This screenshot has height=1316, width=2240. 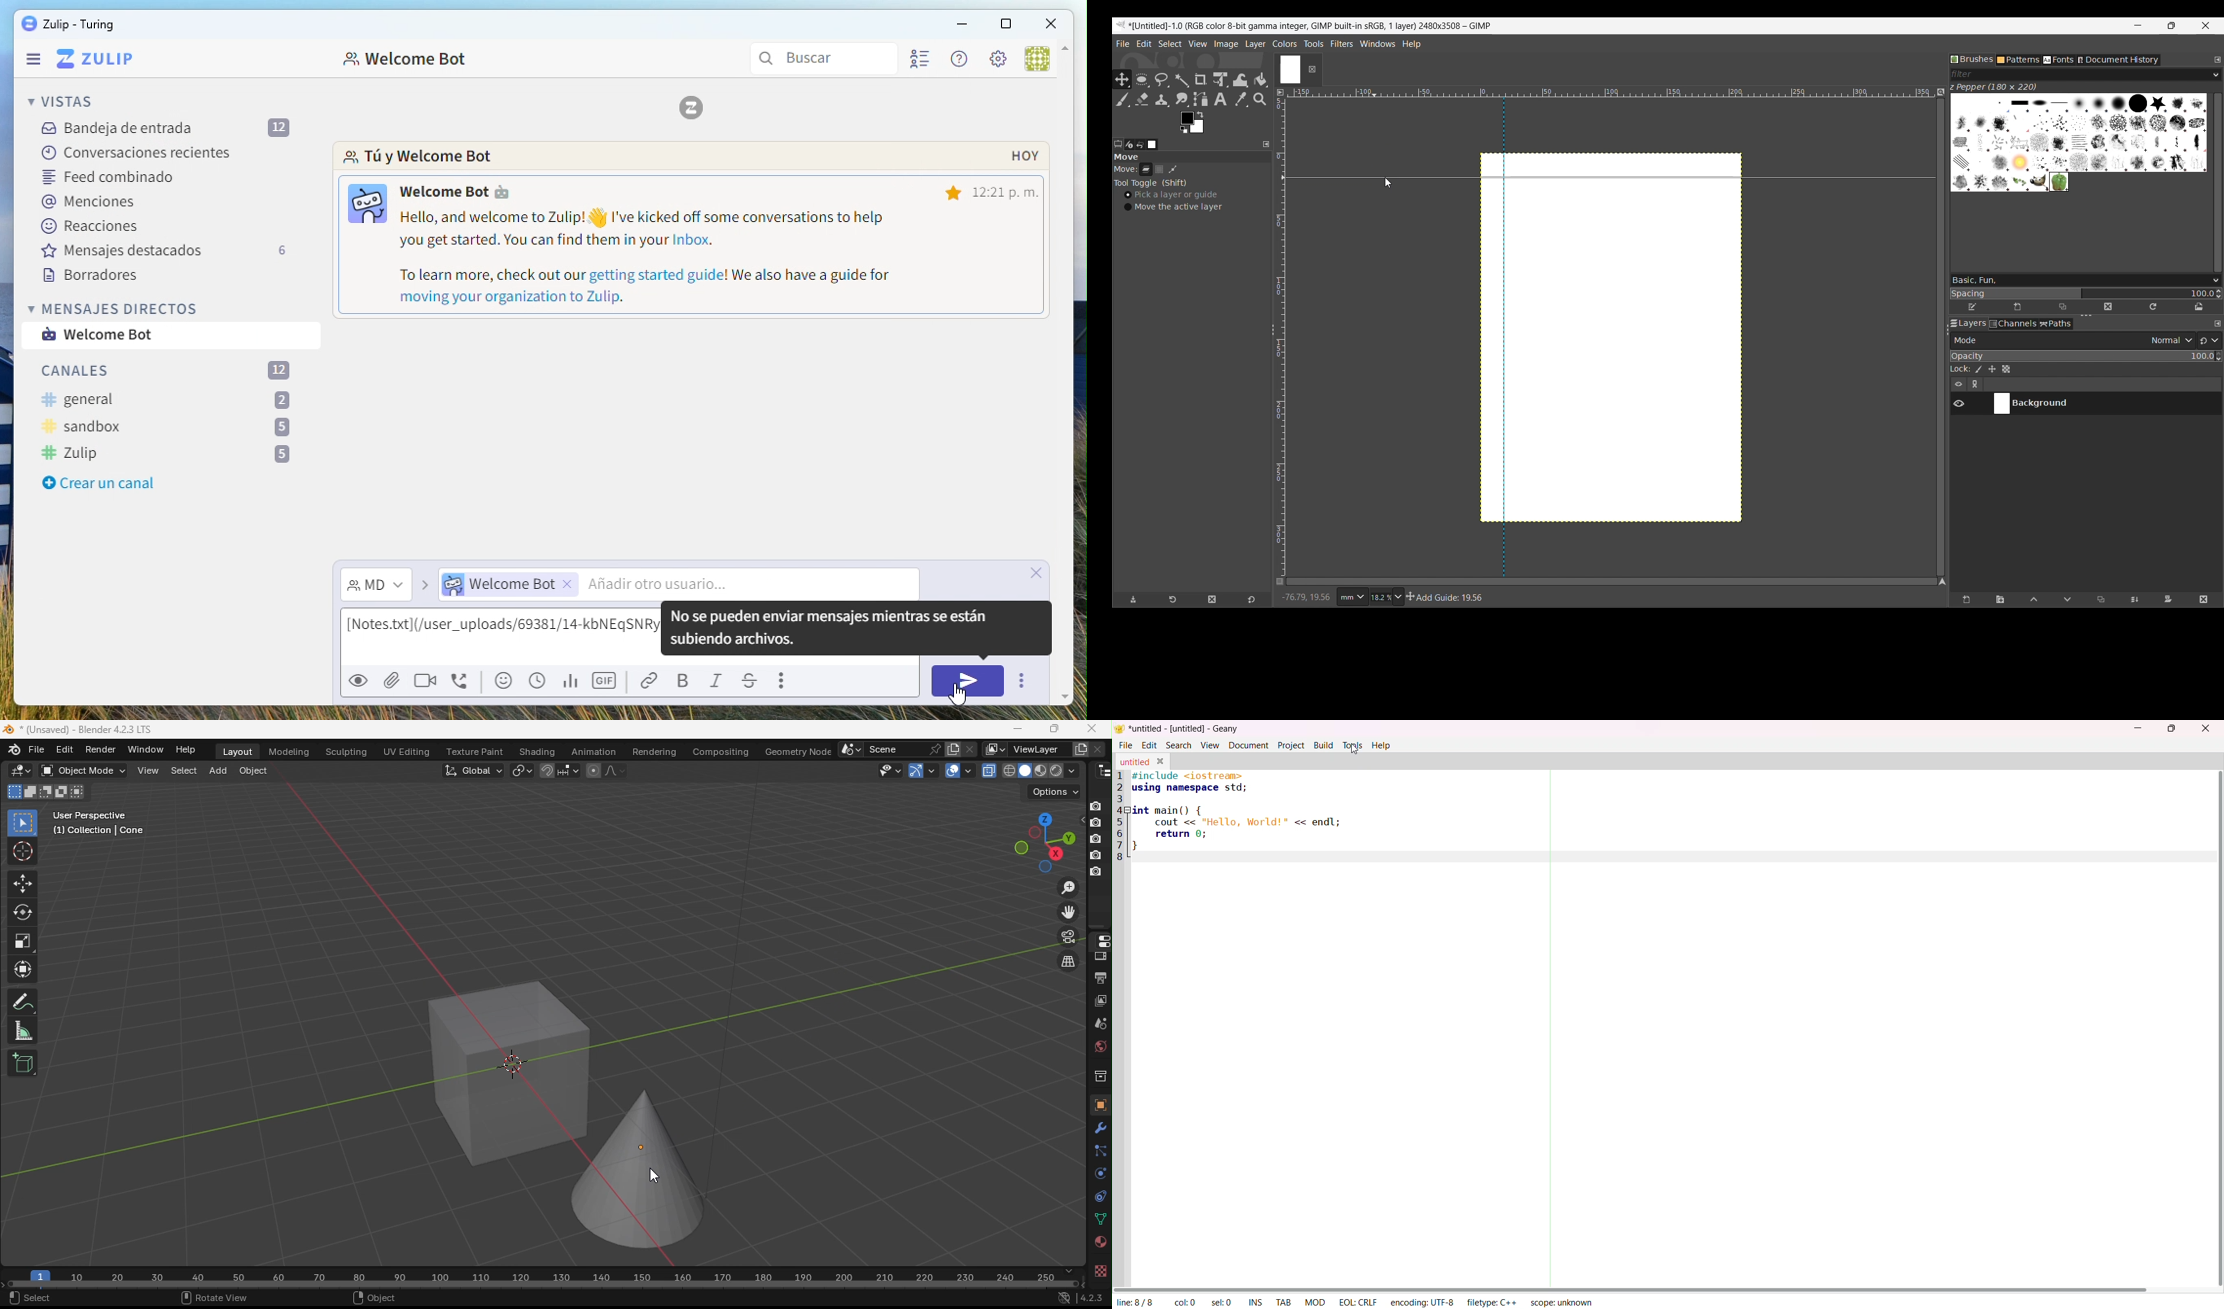 What do you see at coordinates (1125, 745) in the screenshot?
I see `File` at bounding box center [1125, 745].